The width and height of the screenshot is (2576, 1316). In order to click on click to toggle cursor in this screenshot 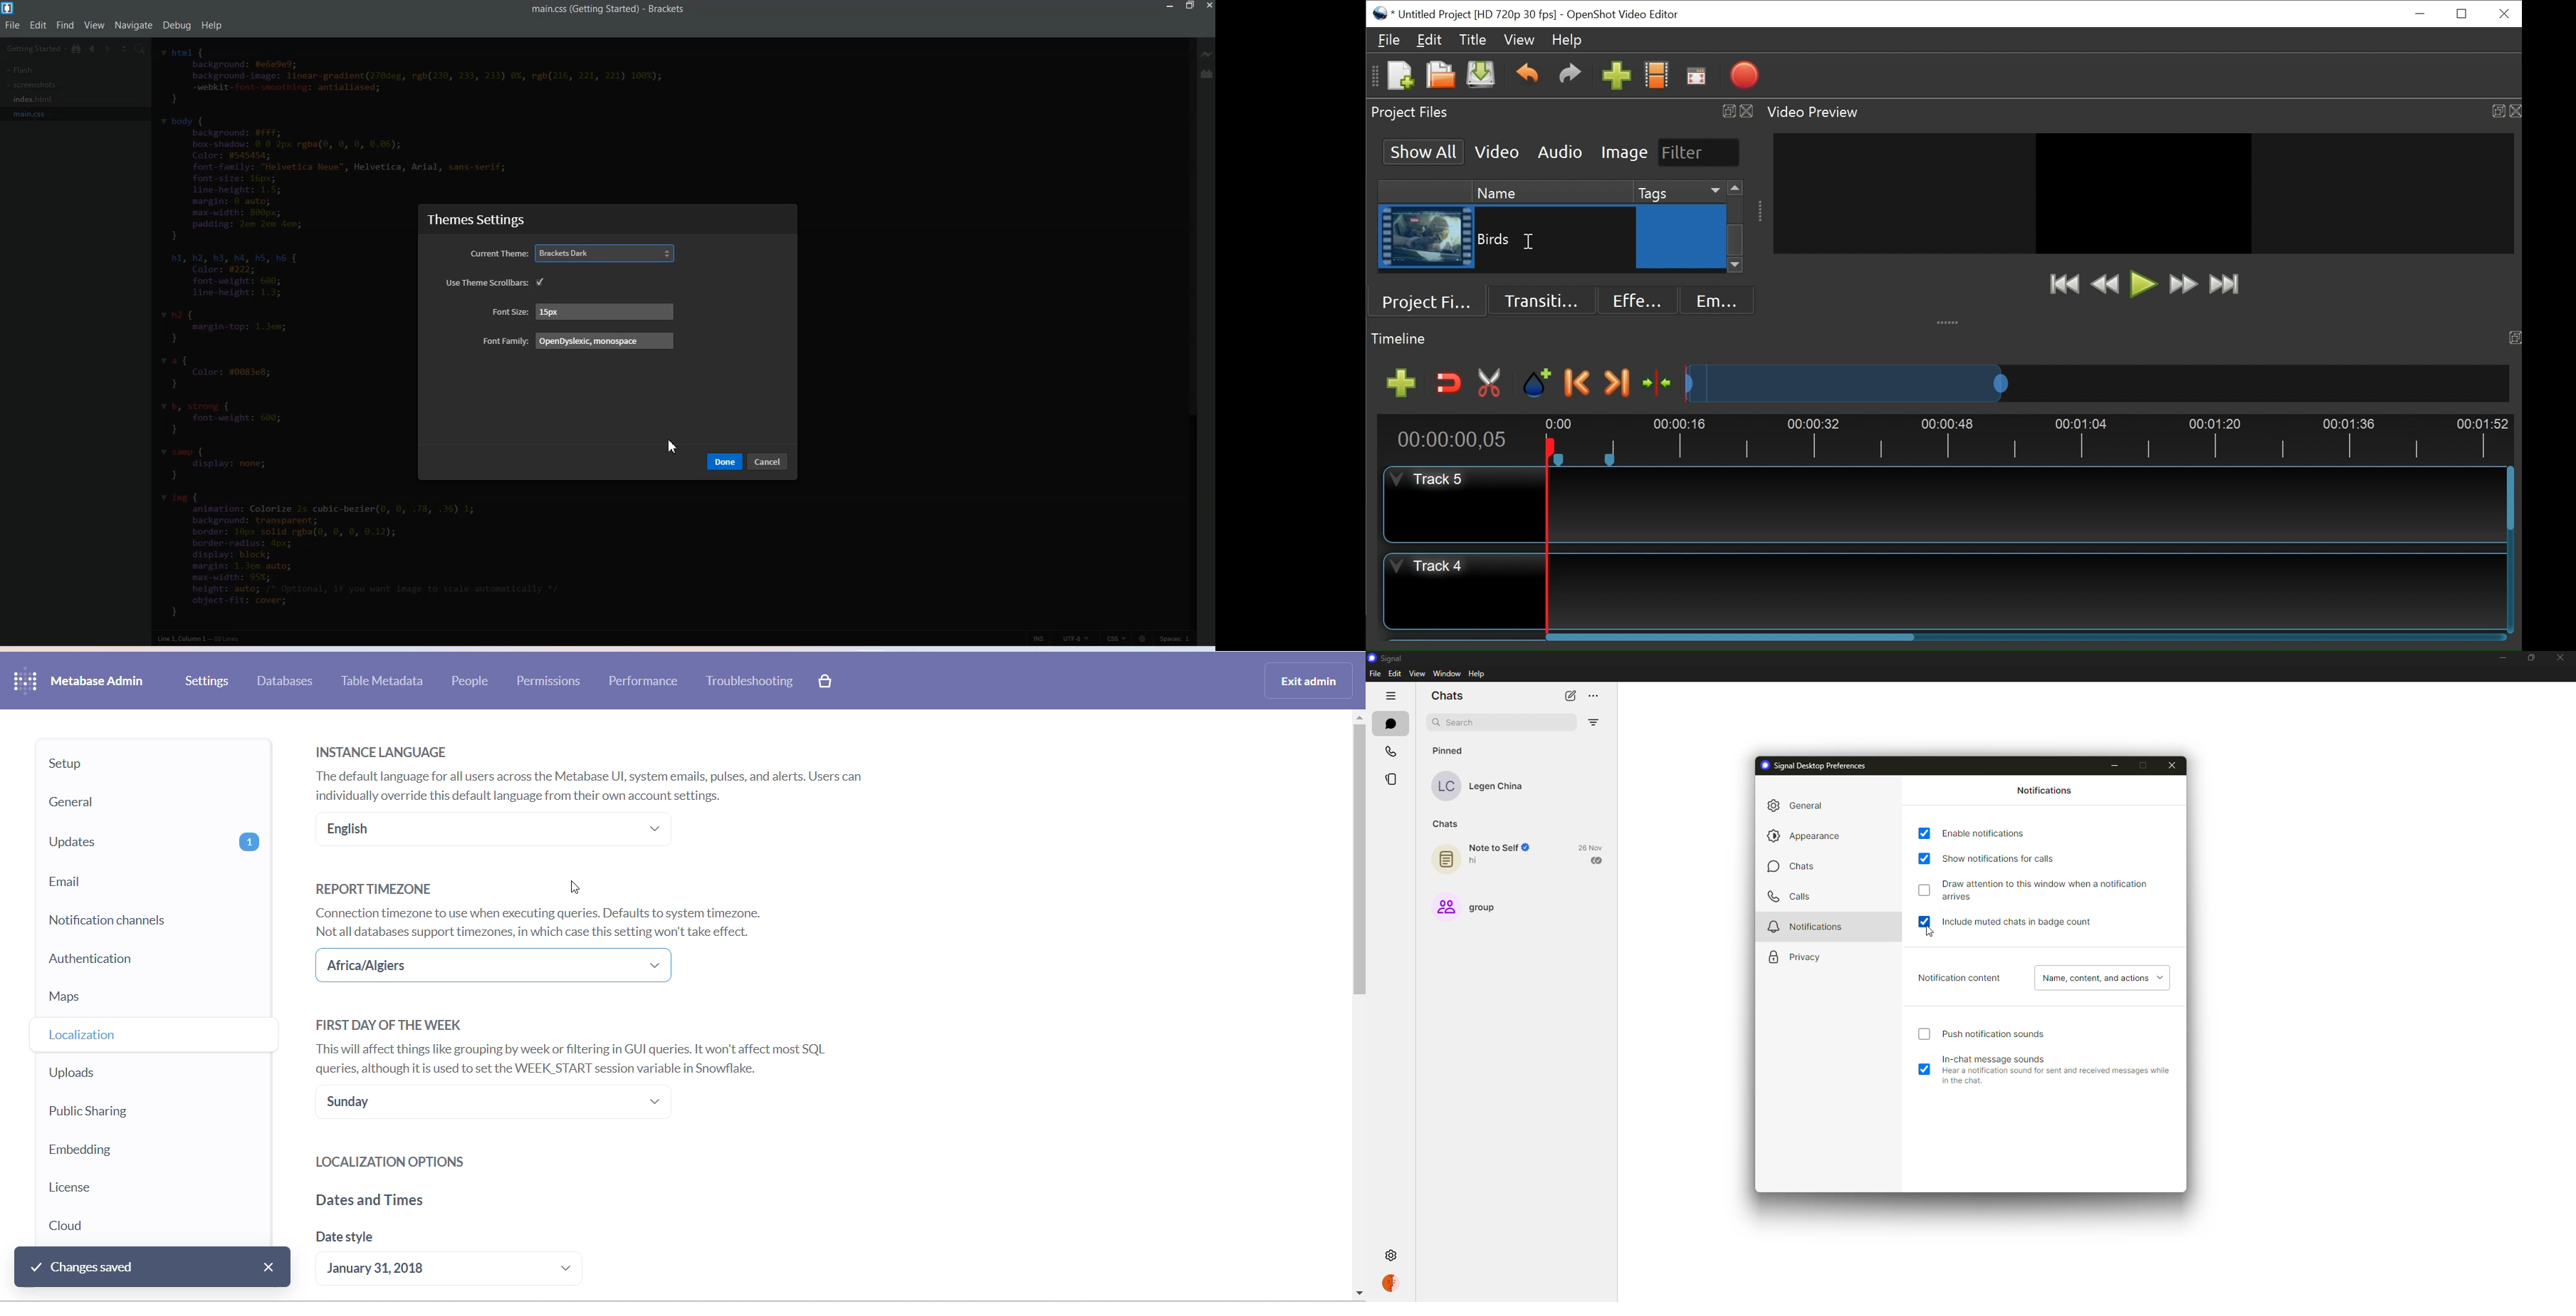, I will do `click(1038, 638)`.